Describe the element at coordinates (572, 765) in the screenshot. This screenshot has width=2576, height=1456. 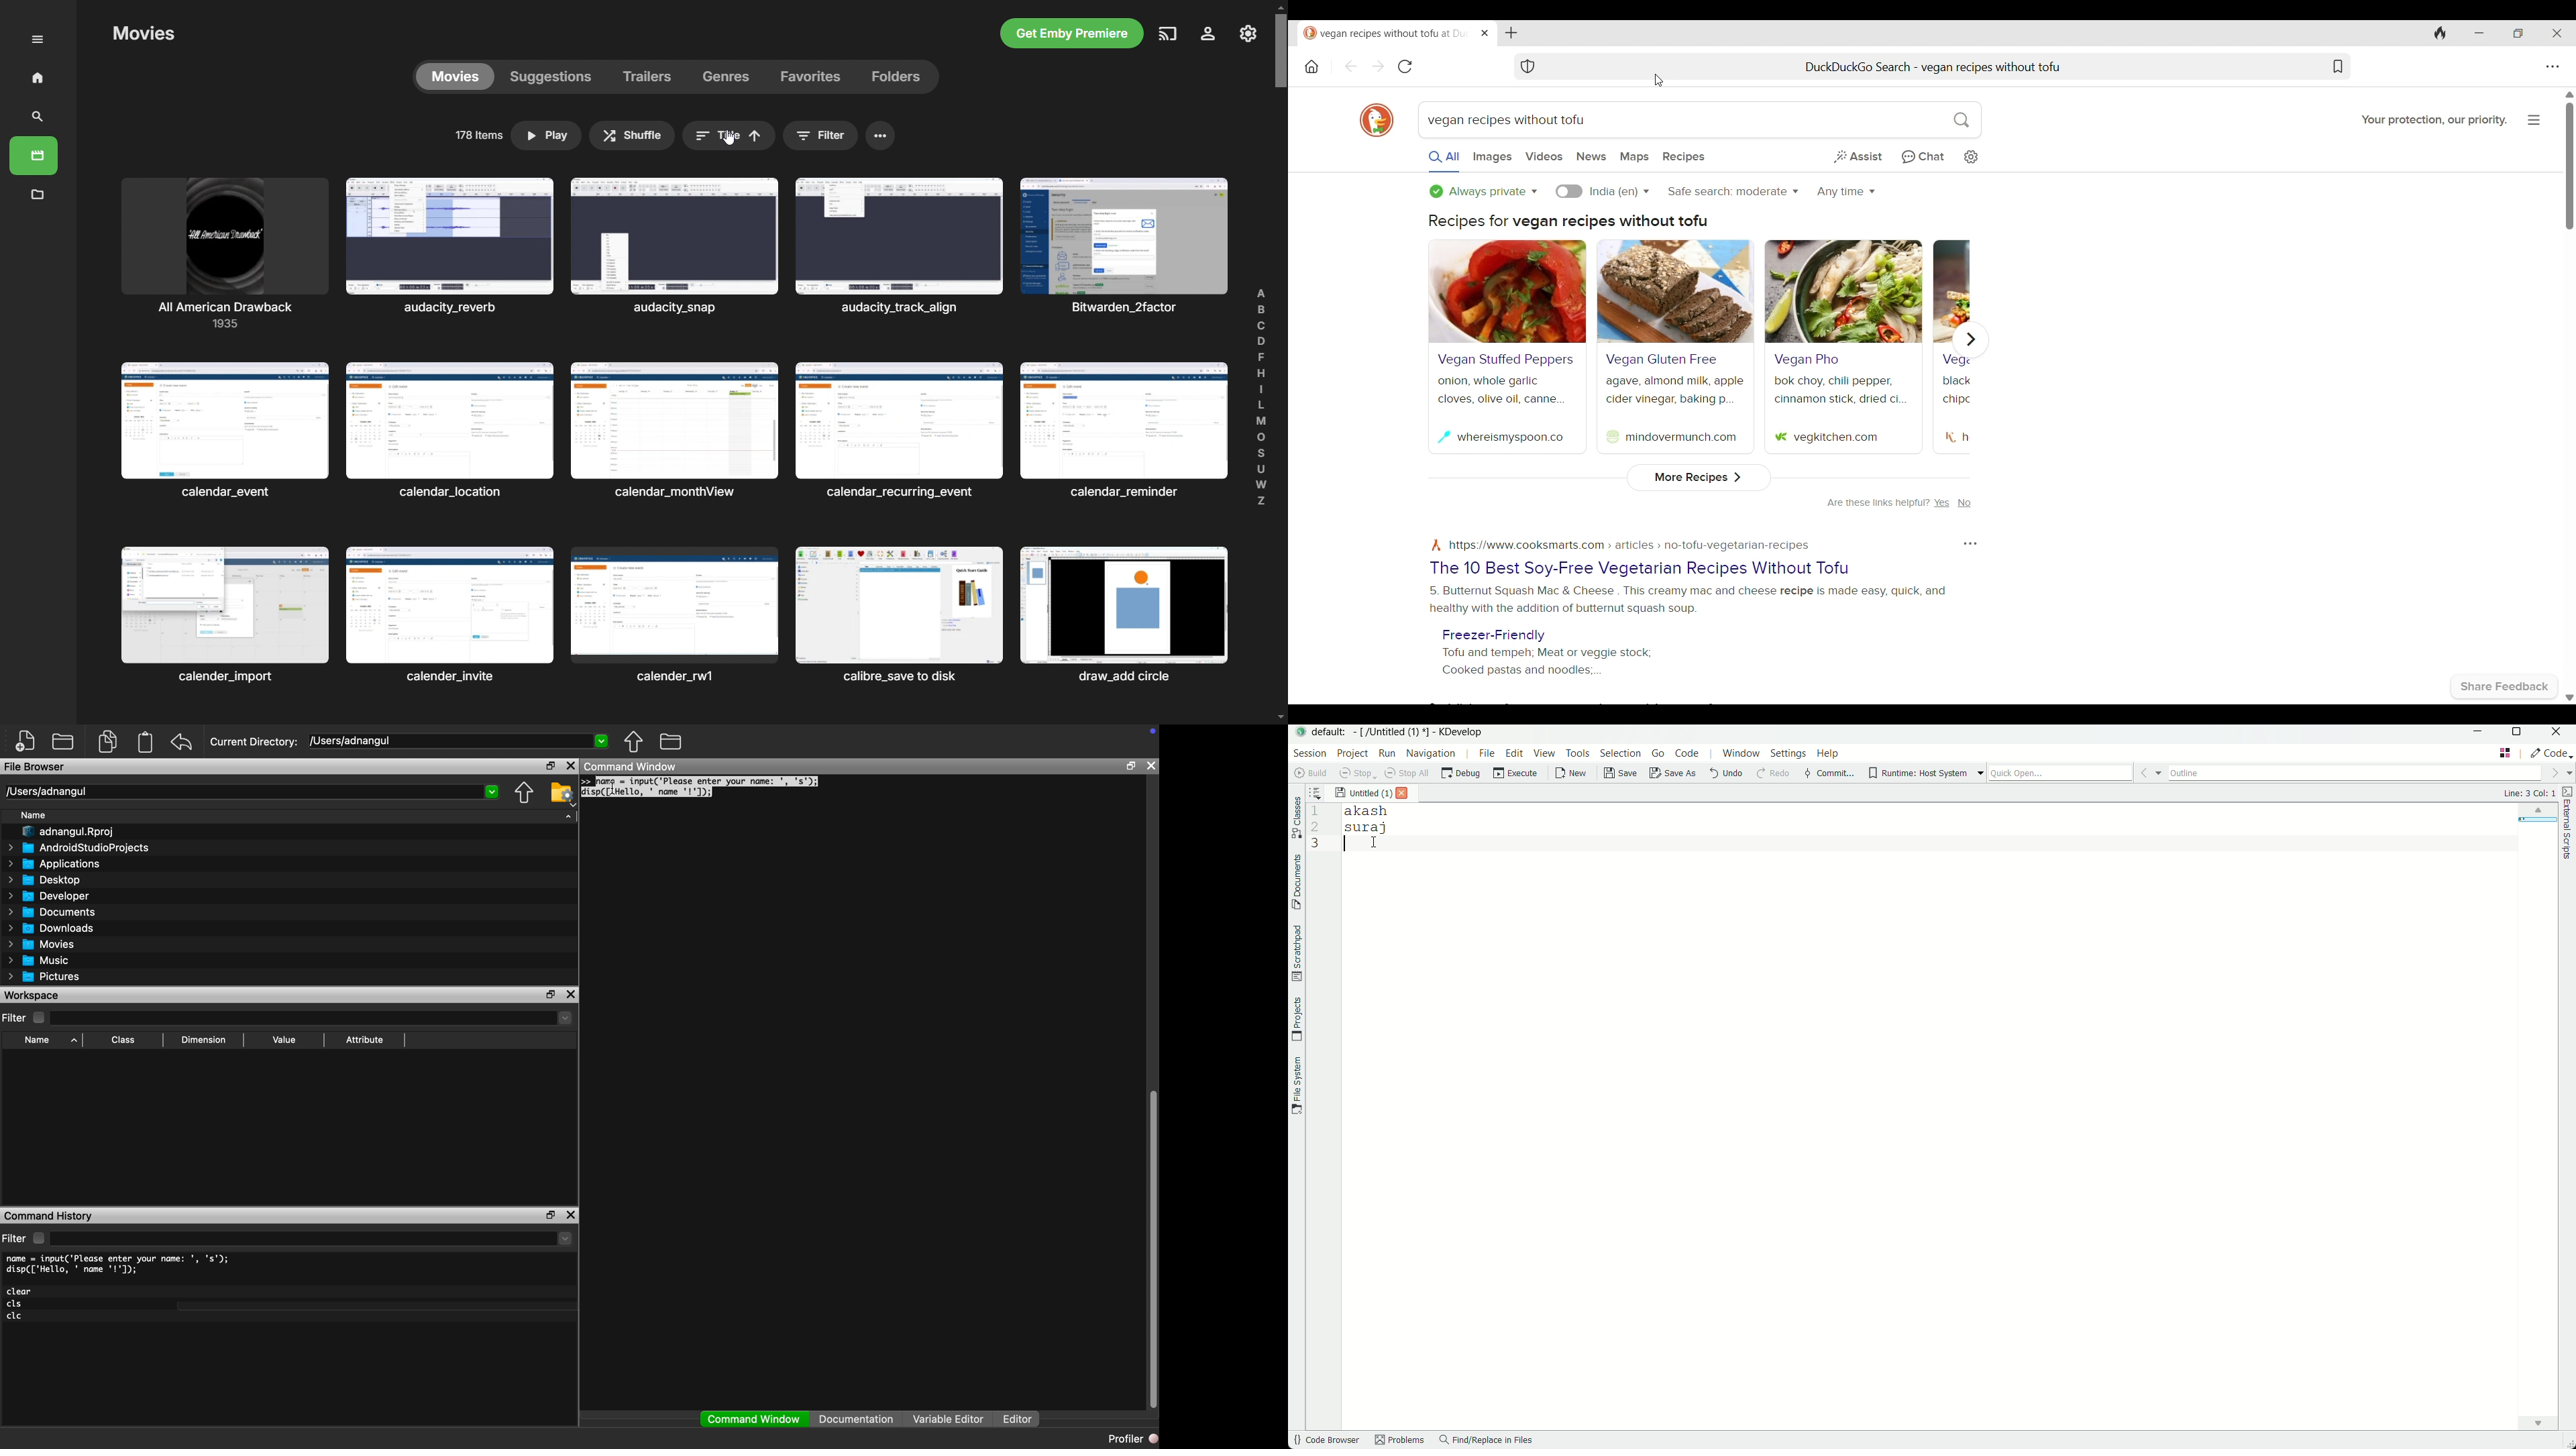
I see `close` at that location.